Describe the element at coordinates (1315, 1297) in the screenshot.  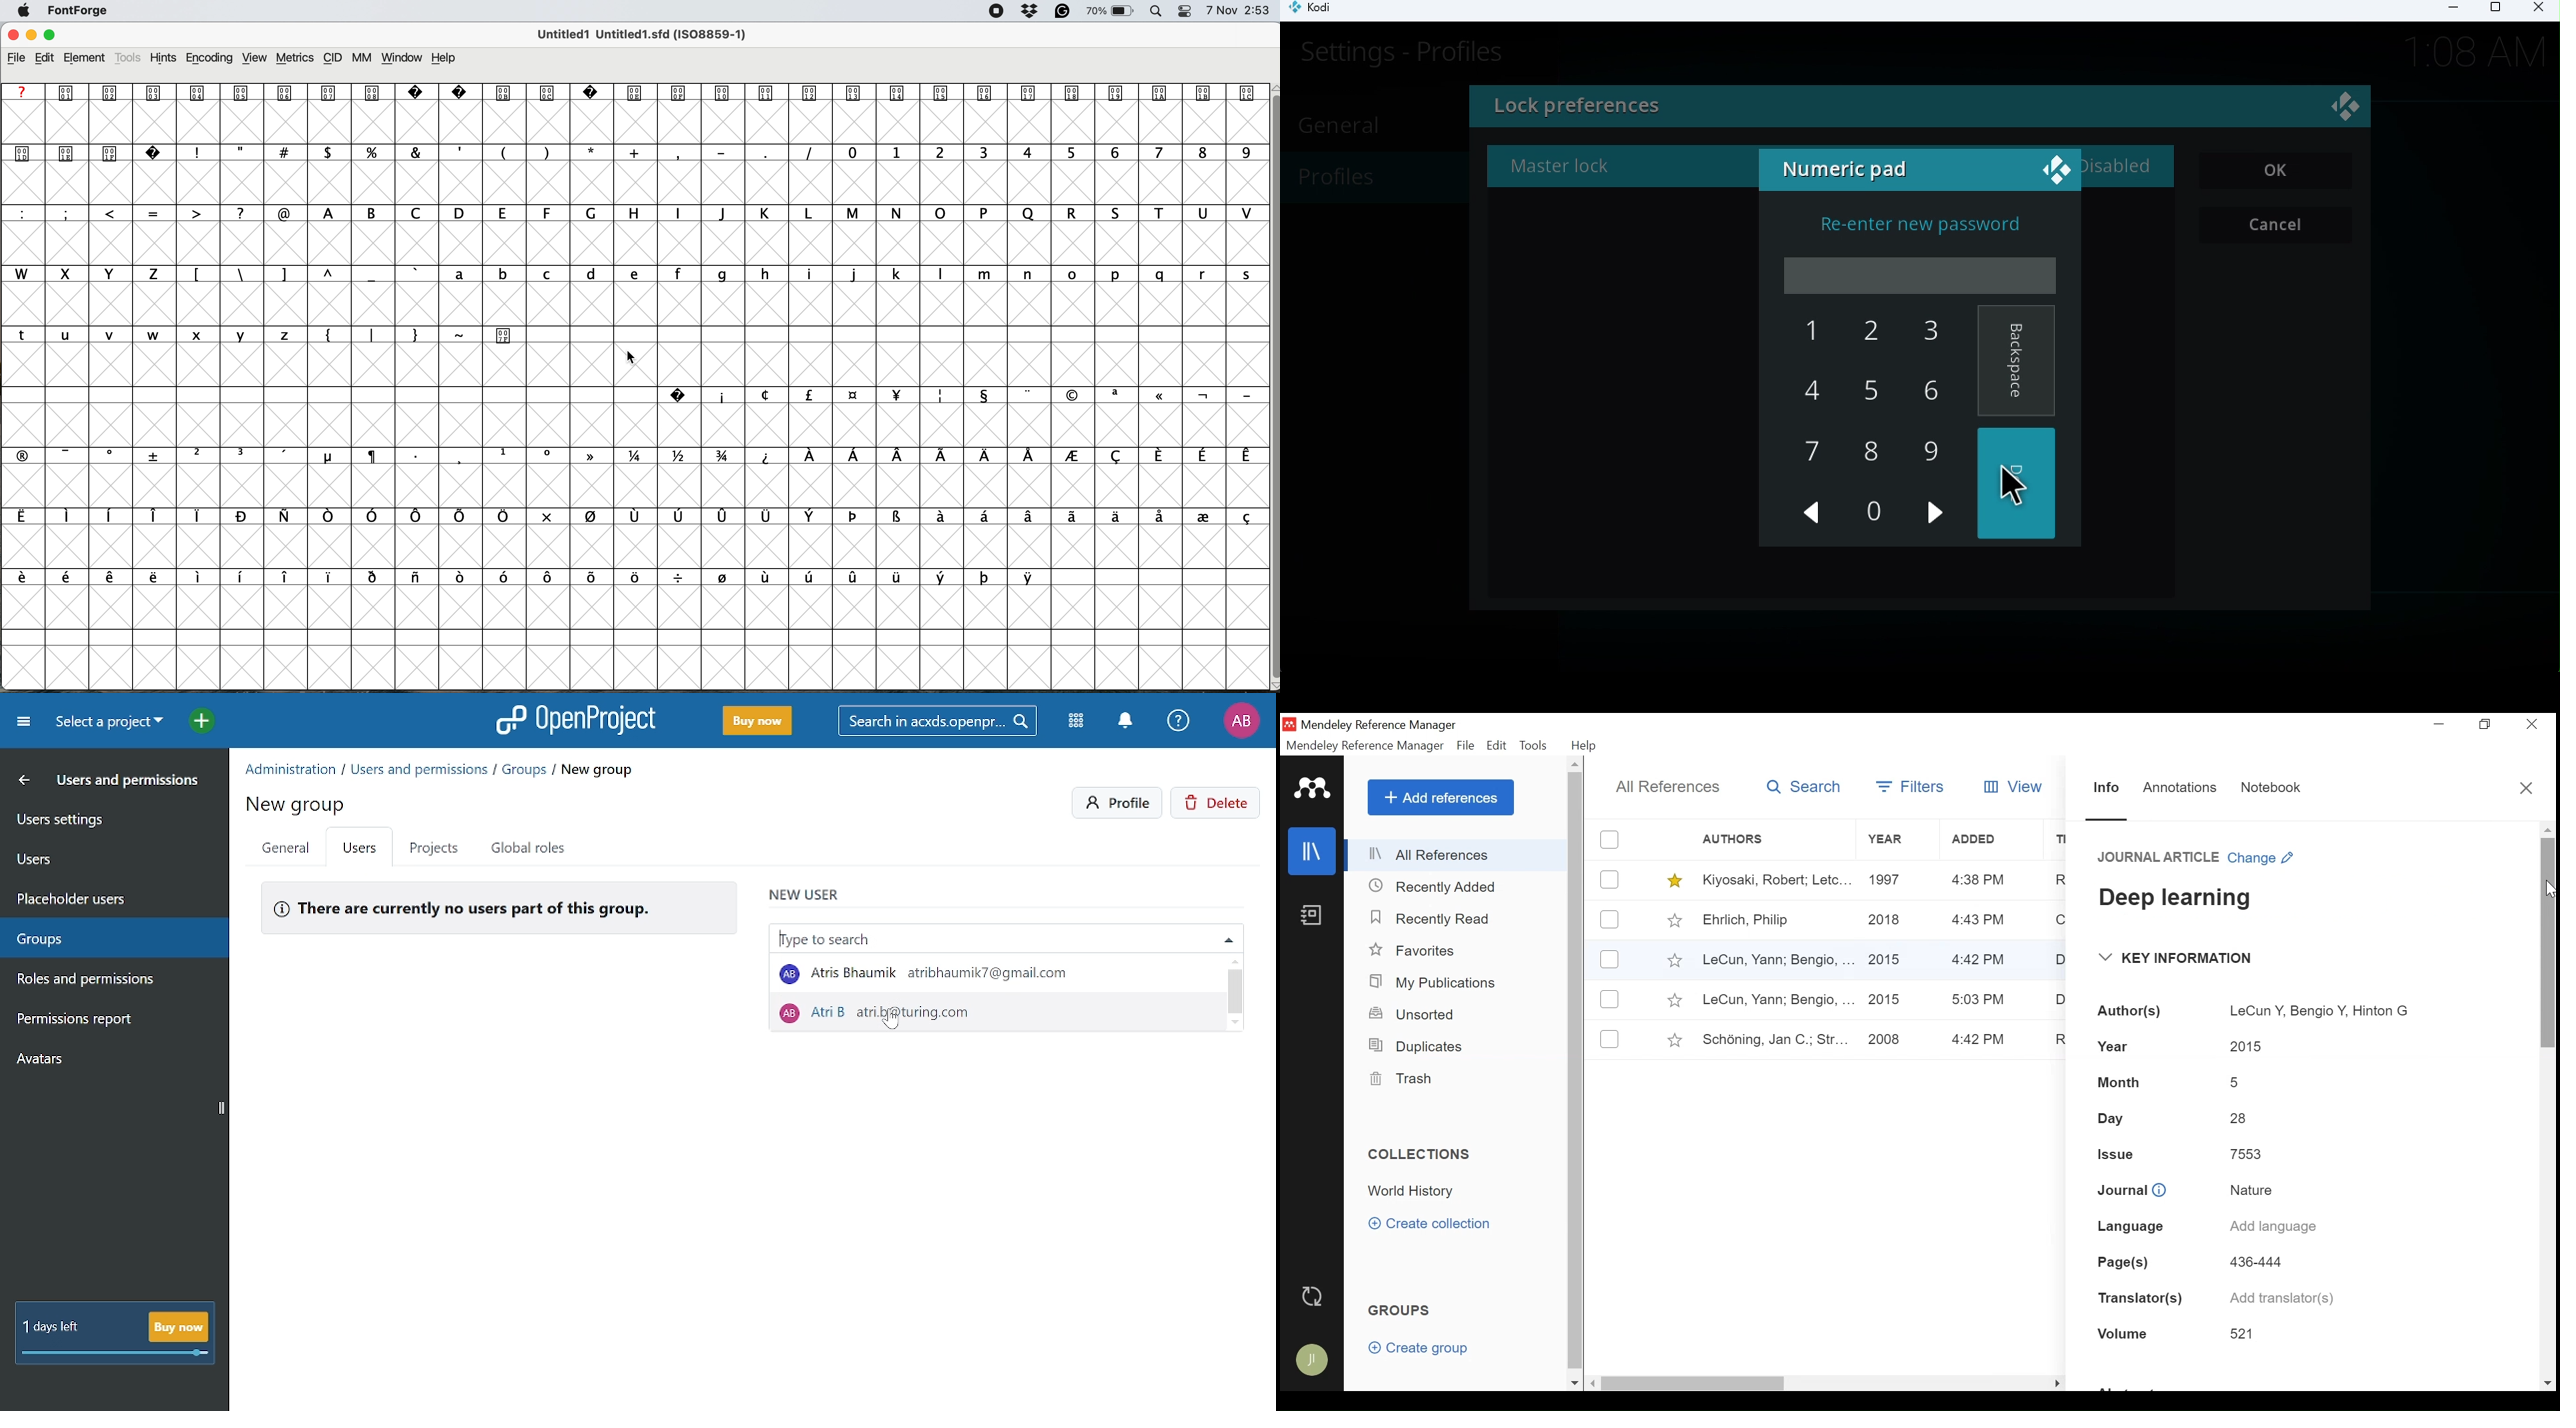
I see `Sync` at that location.